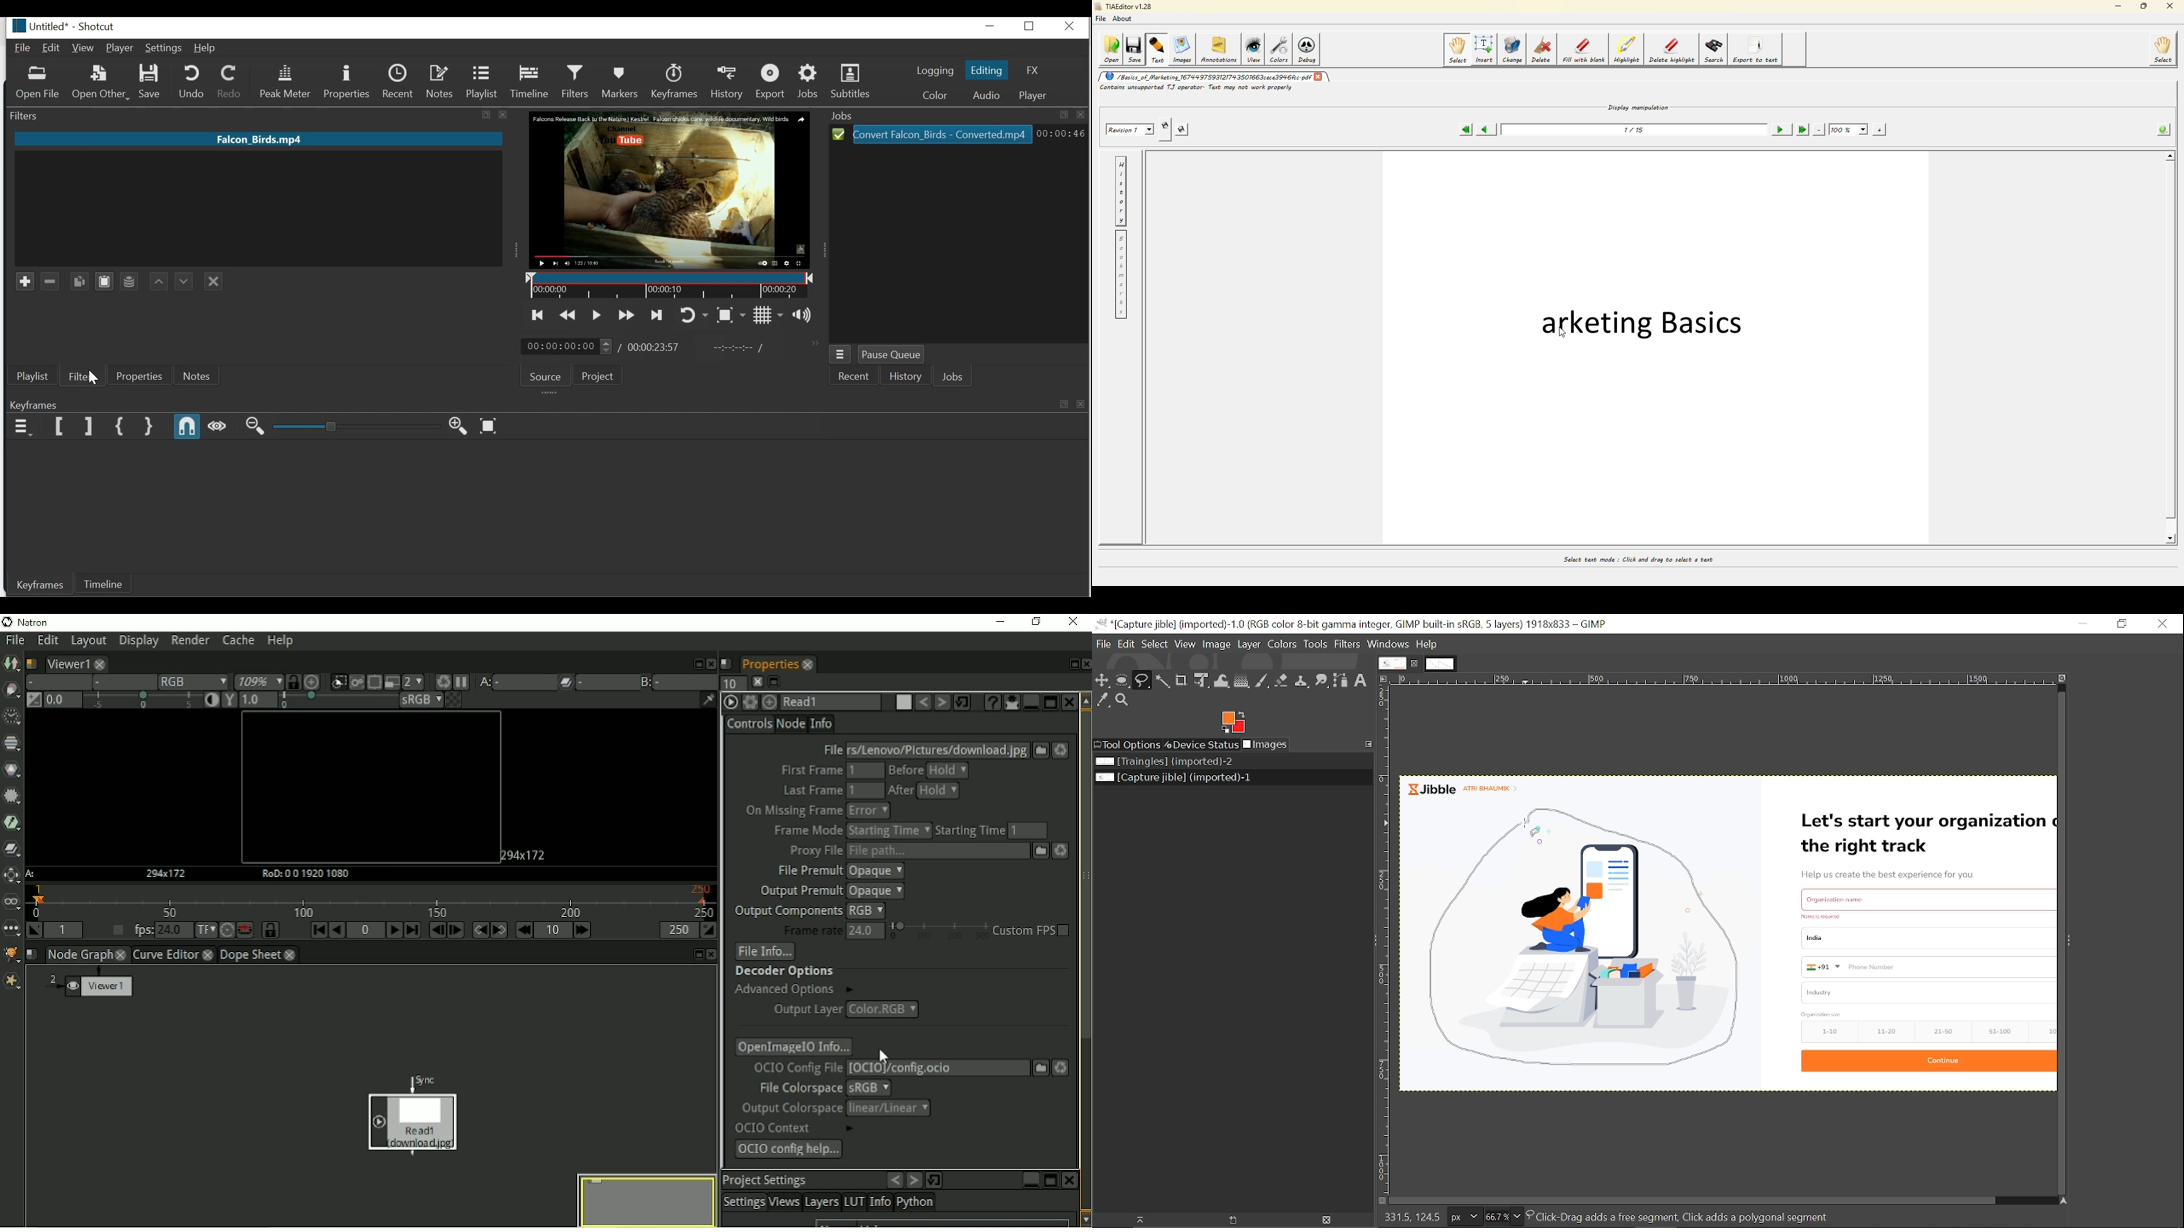 The image size is (2184, 1232). What do you see at coordinates (356, 426) in the screenshot?
I see `Adjust Zoom Keyframe` at bounding box center [356, 426].